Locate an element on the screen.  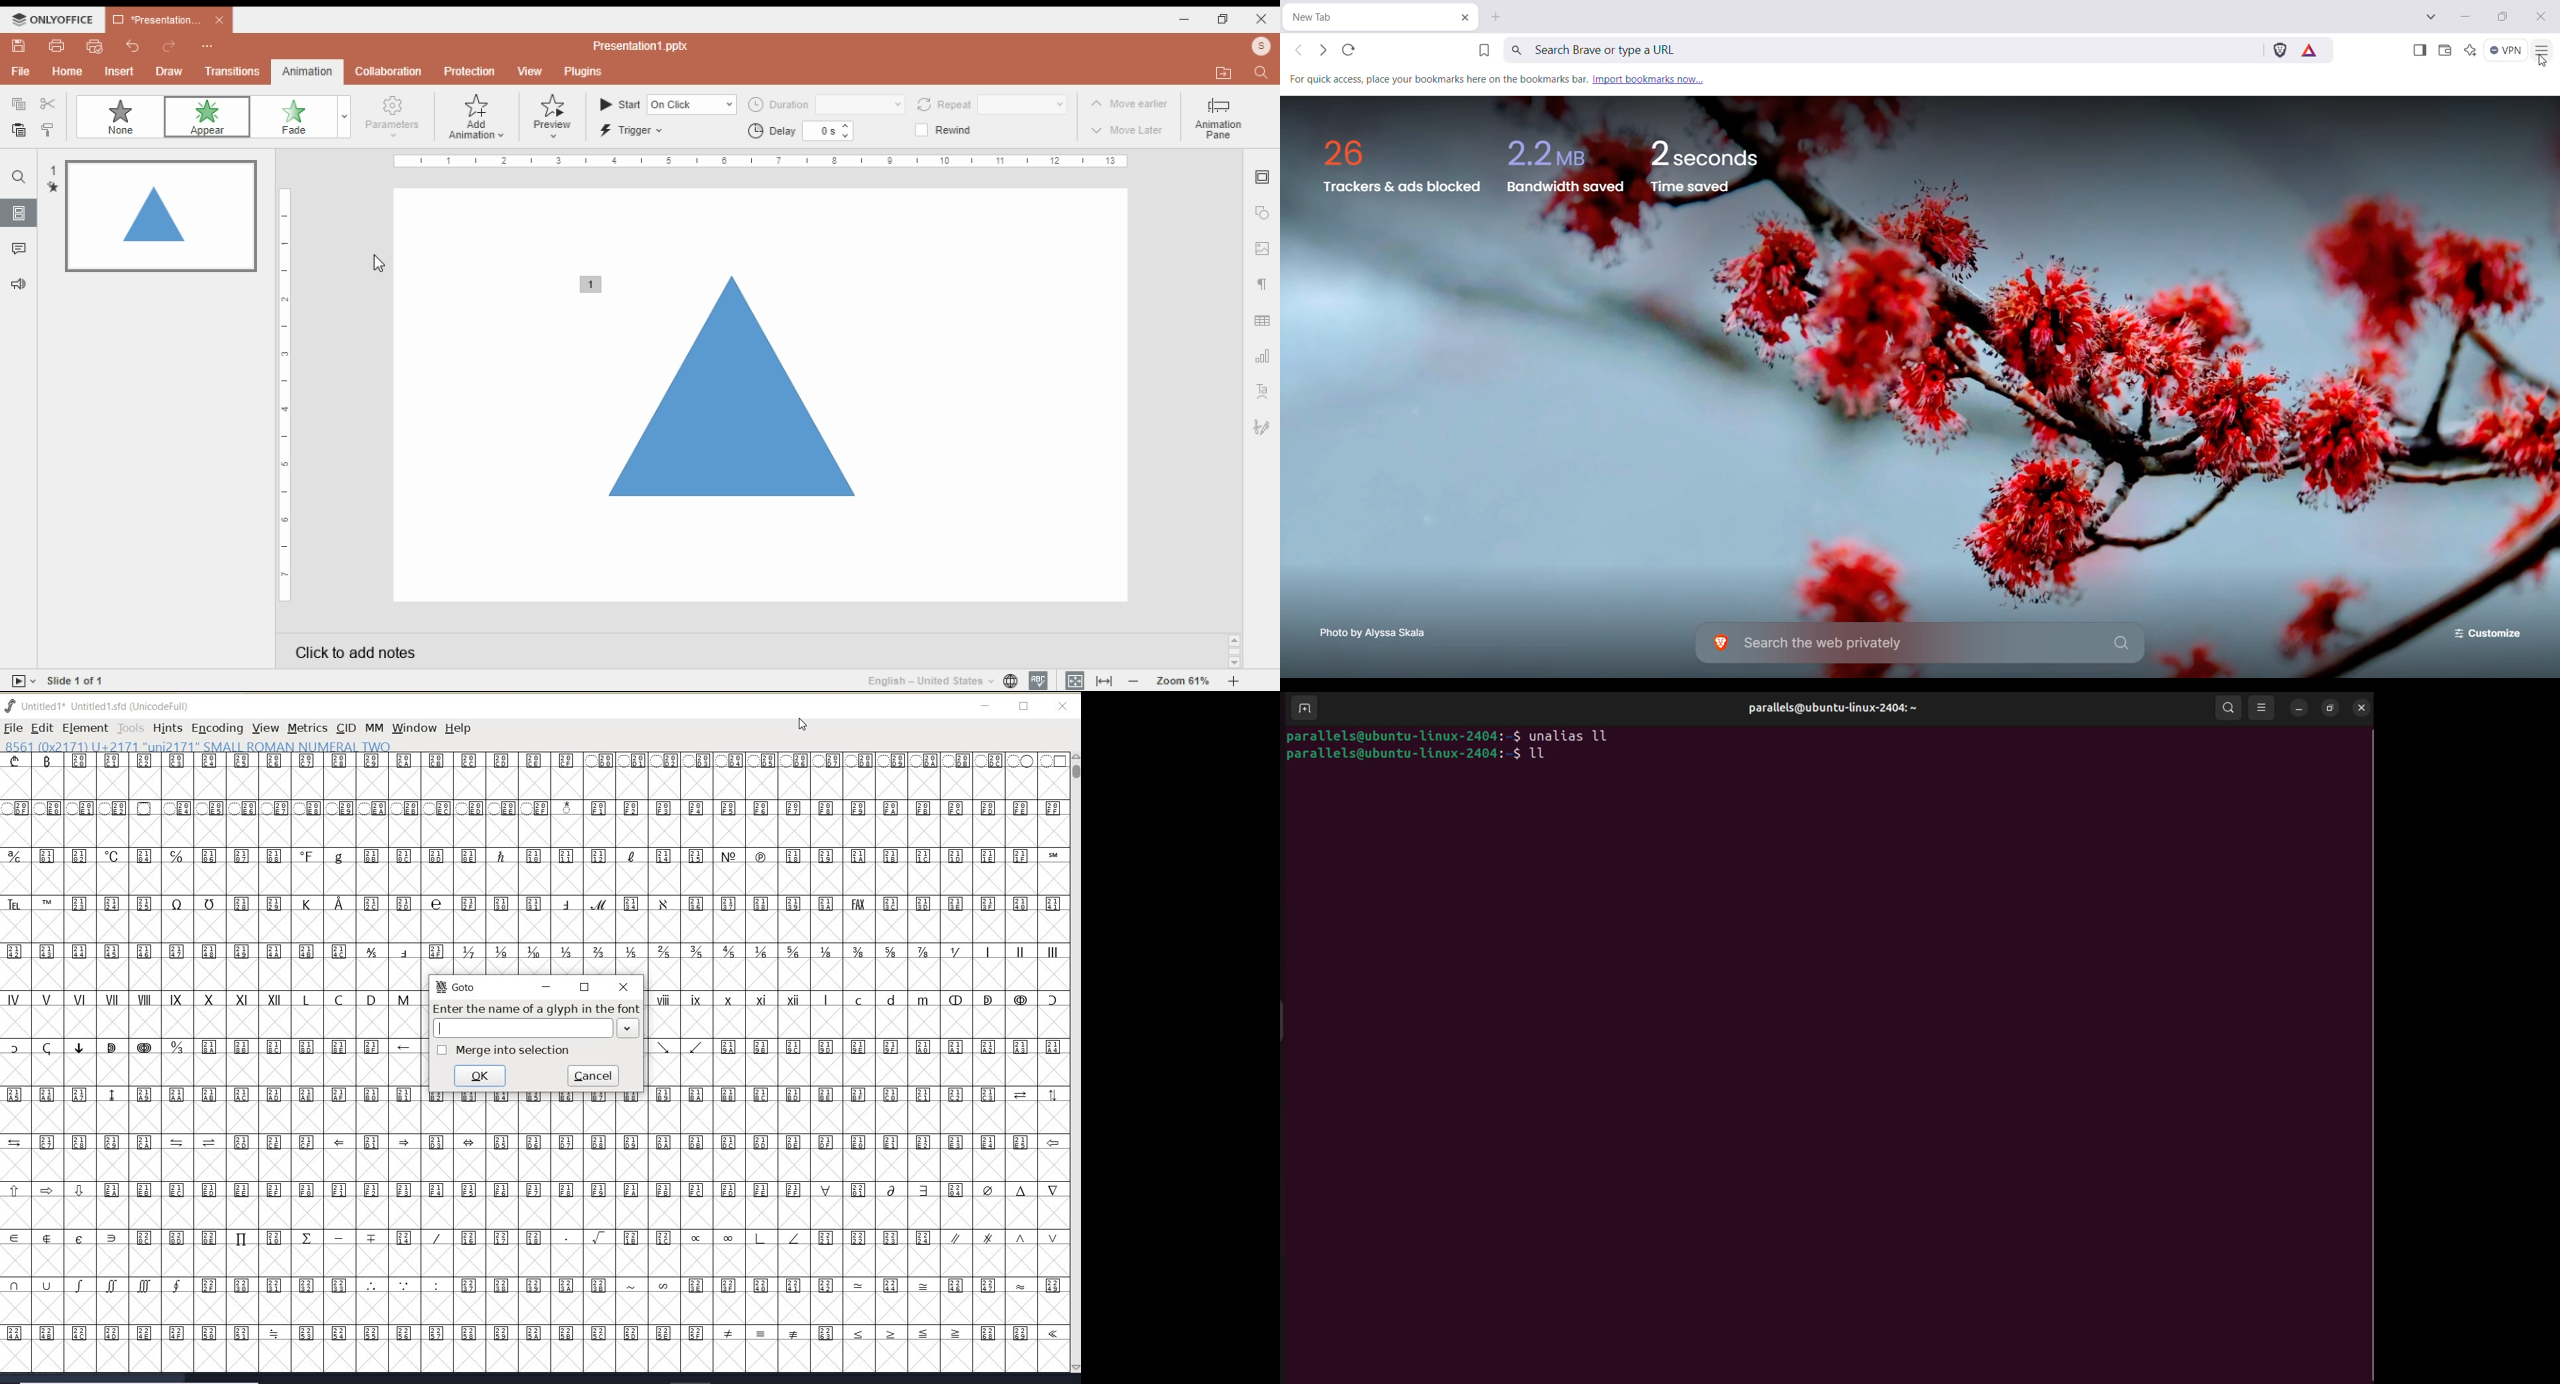
open file location is located at coordinates (1223, 74).